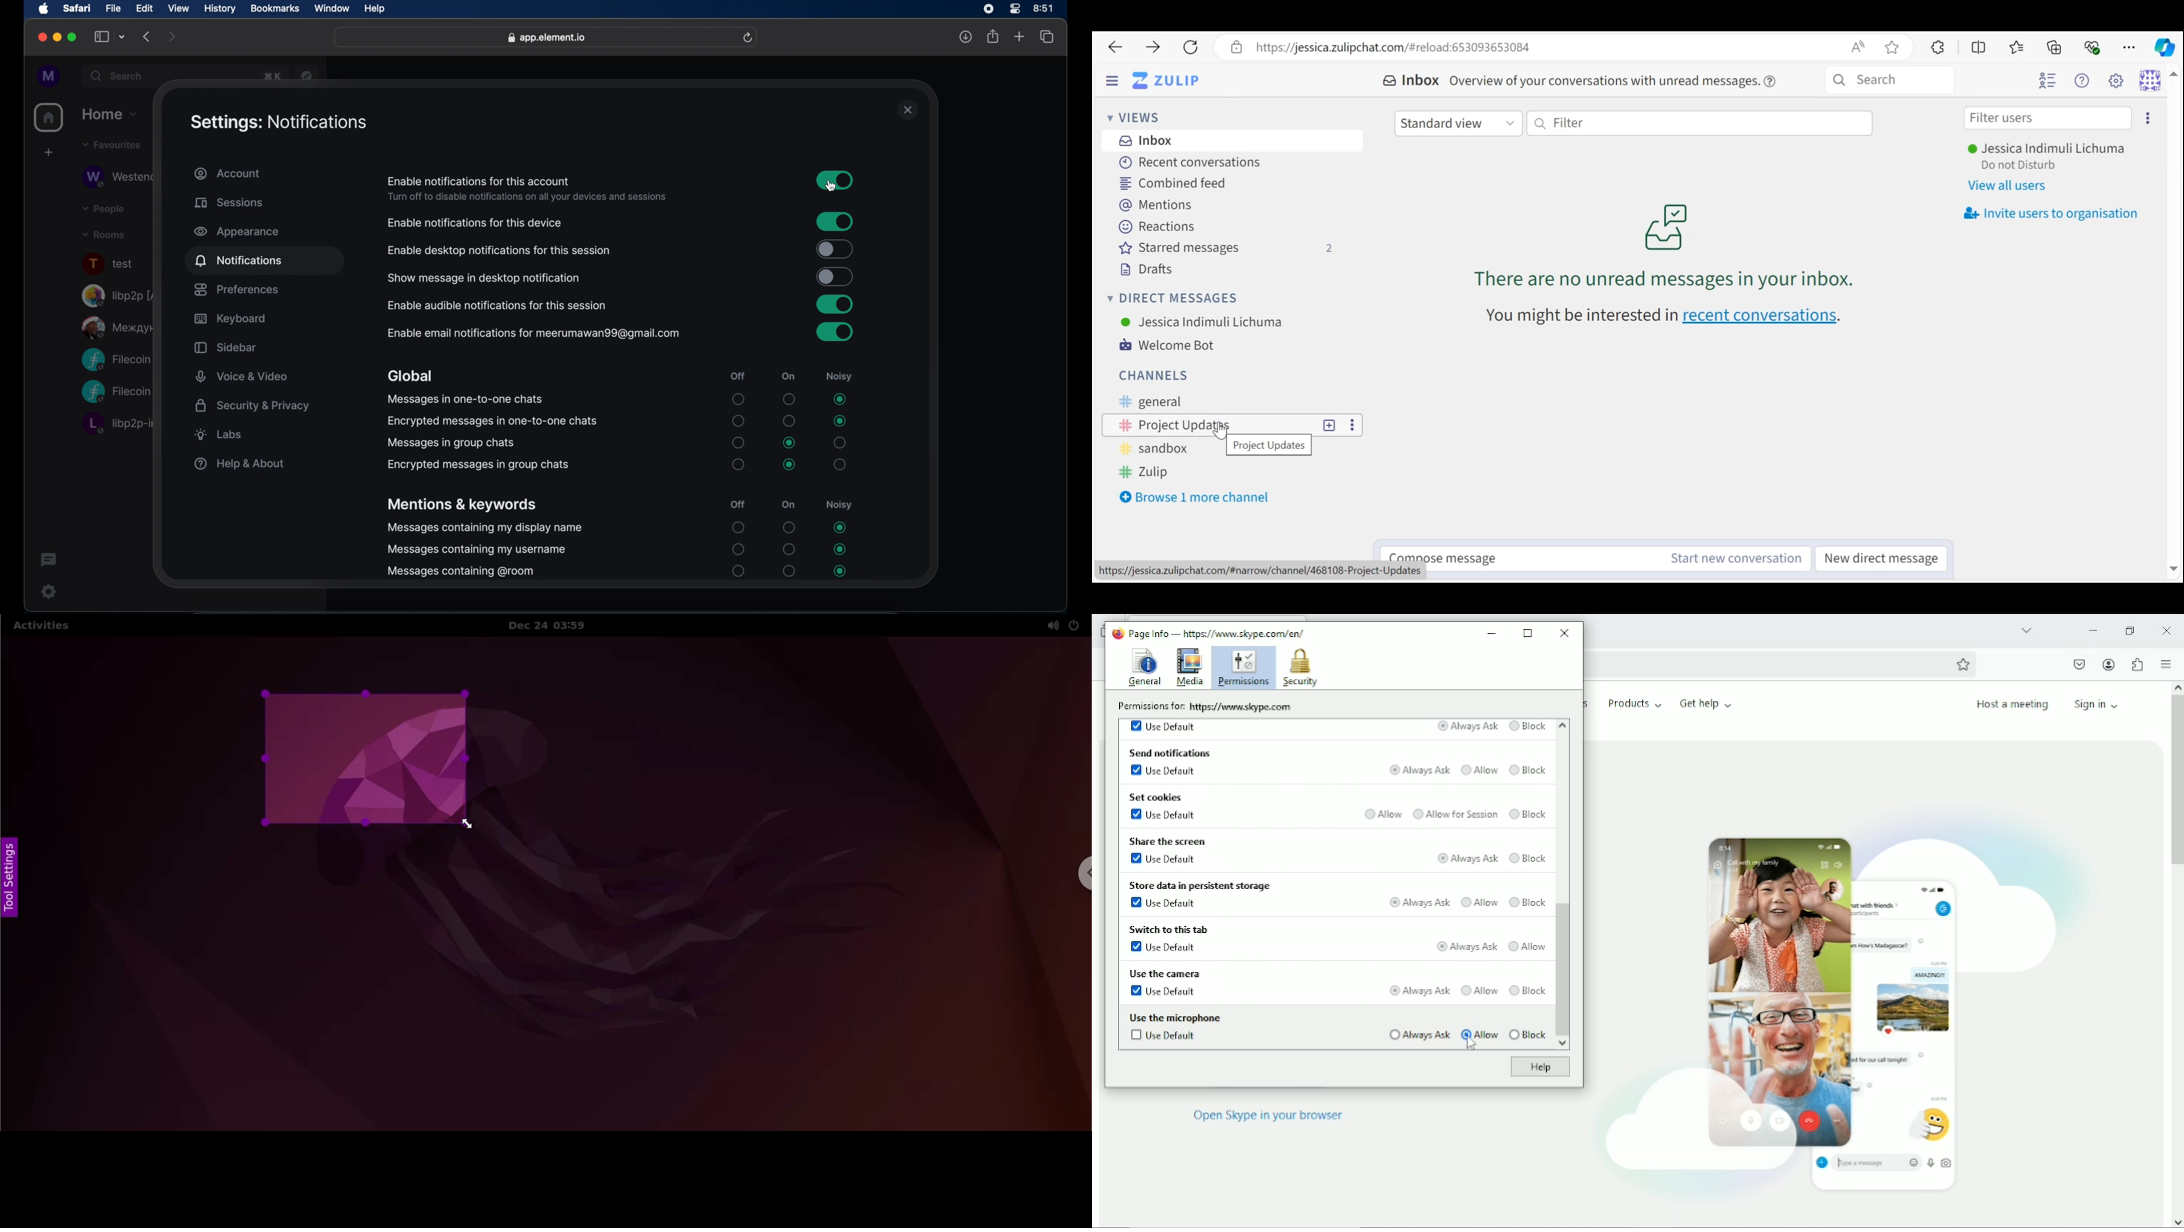  I want to click on web address- app.element.io, so click(546, 38).